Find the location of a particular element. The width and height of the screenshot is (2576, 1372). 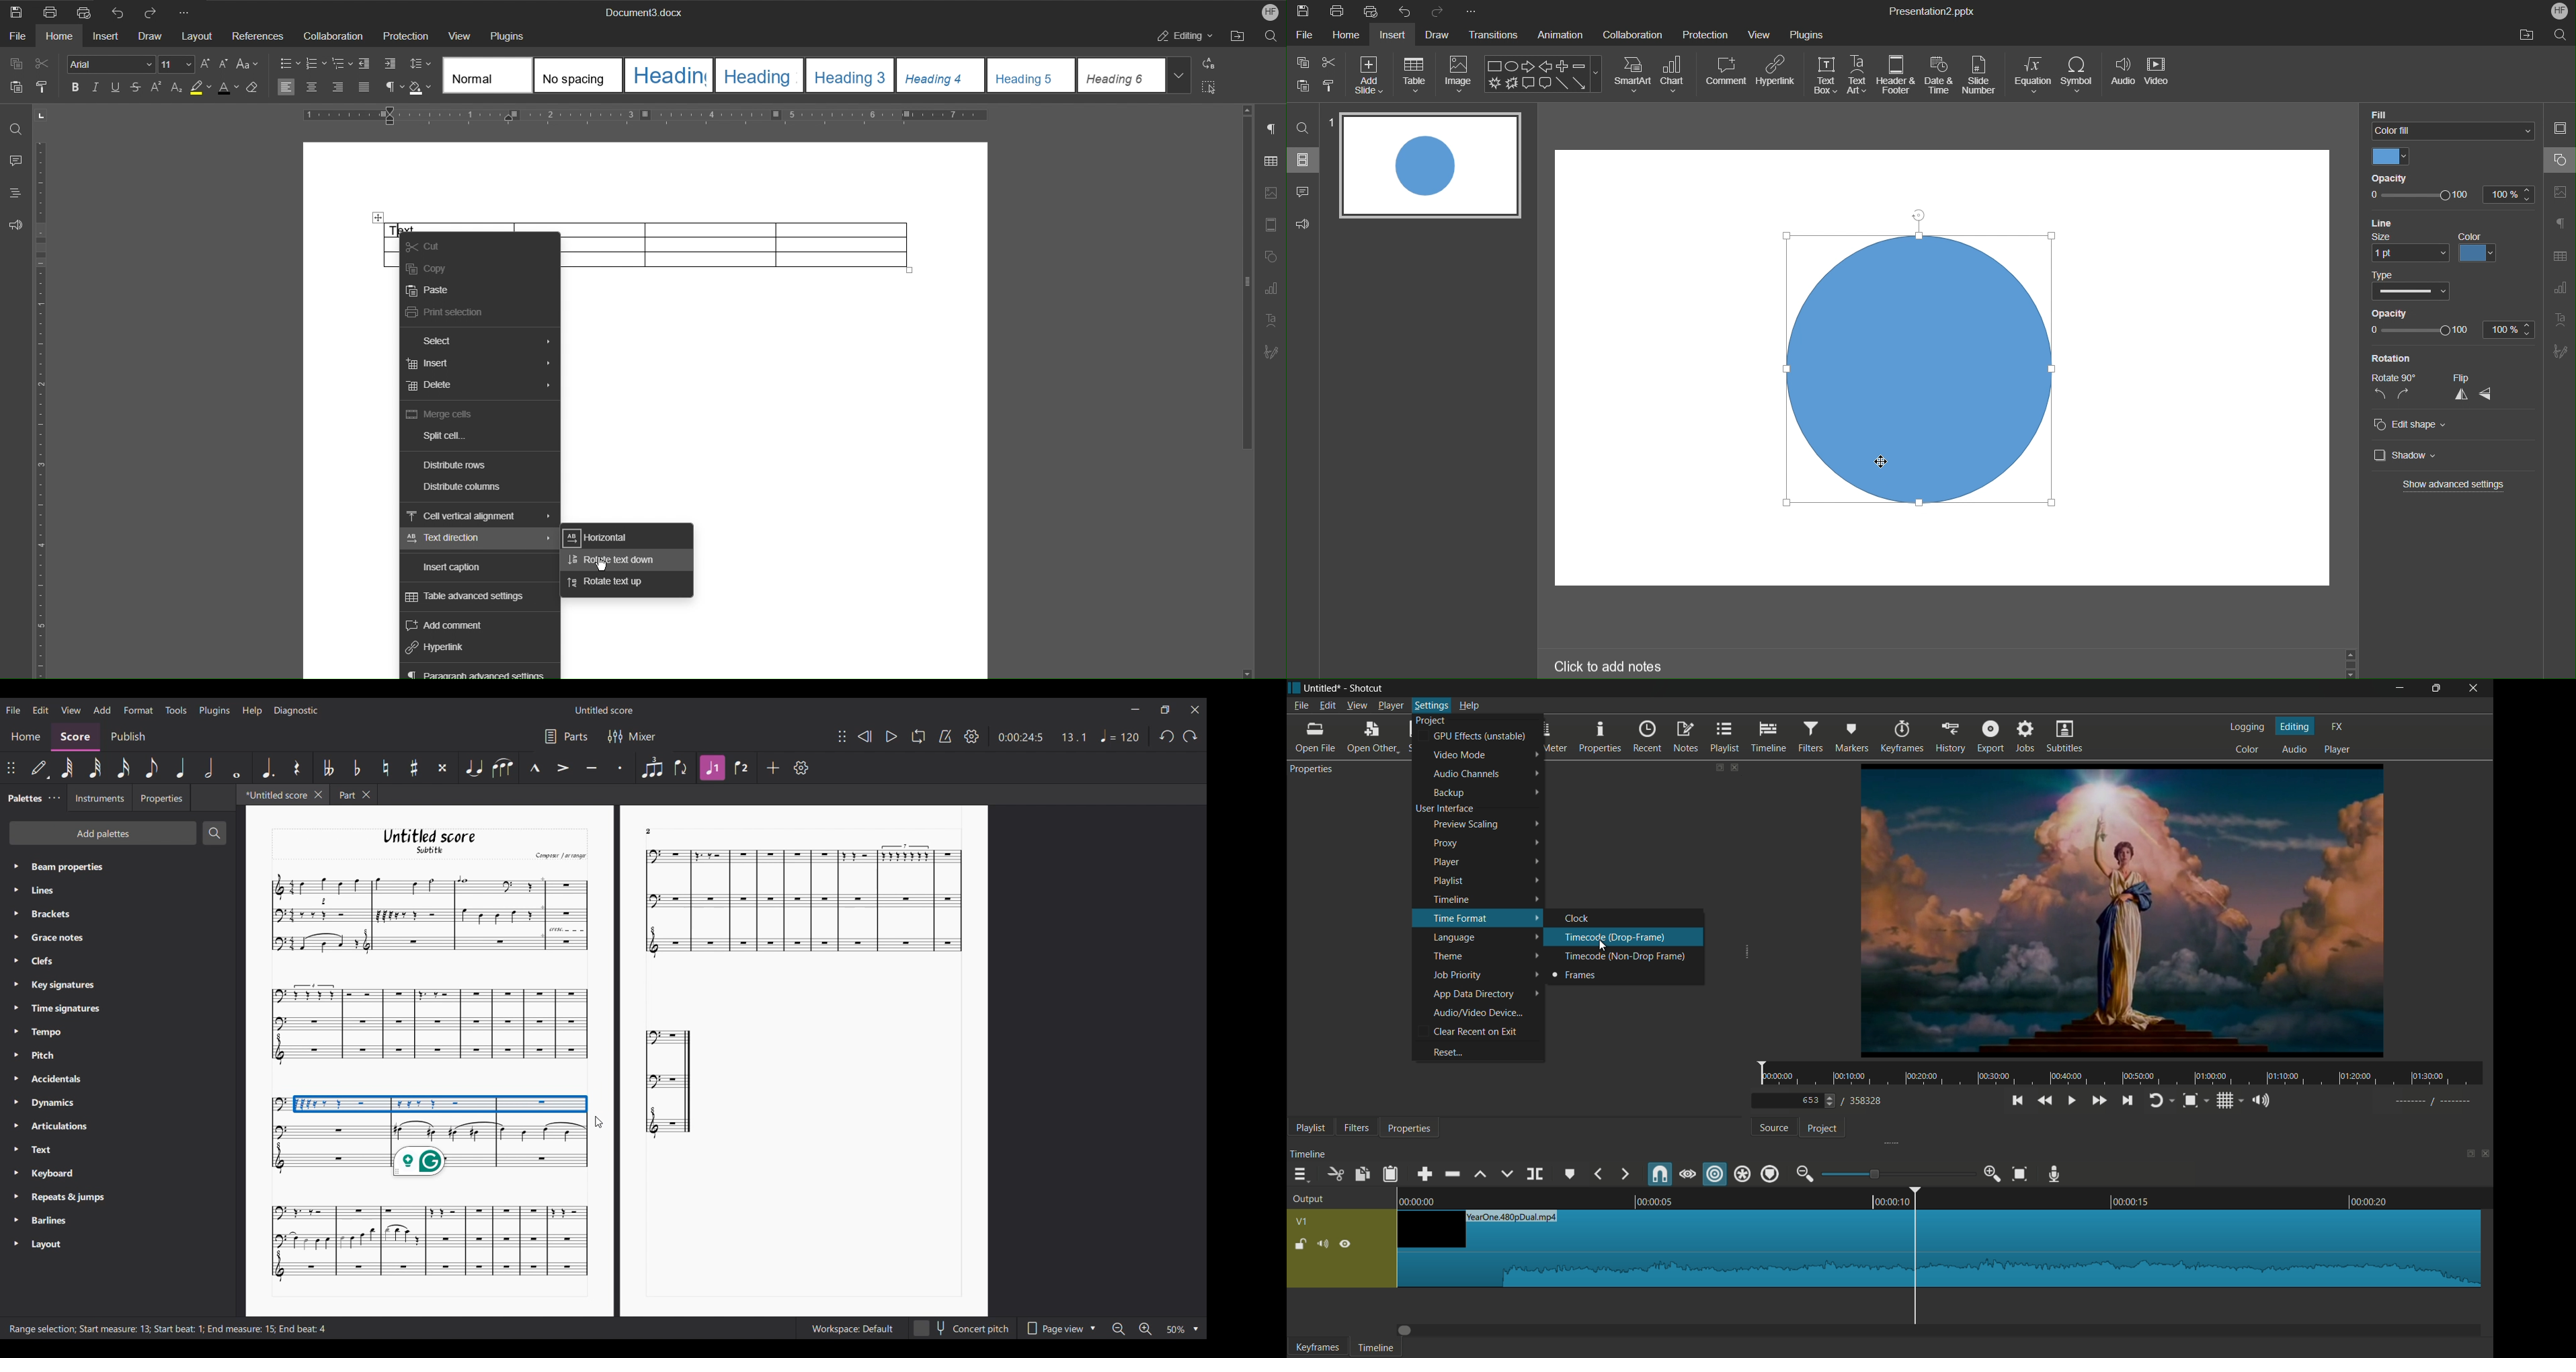

Search is located at coordinates (214, 833).